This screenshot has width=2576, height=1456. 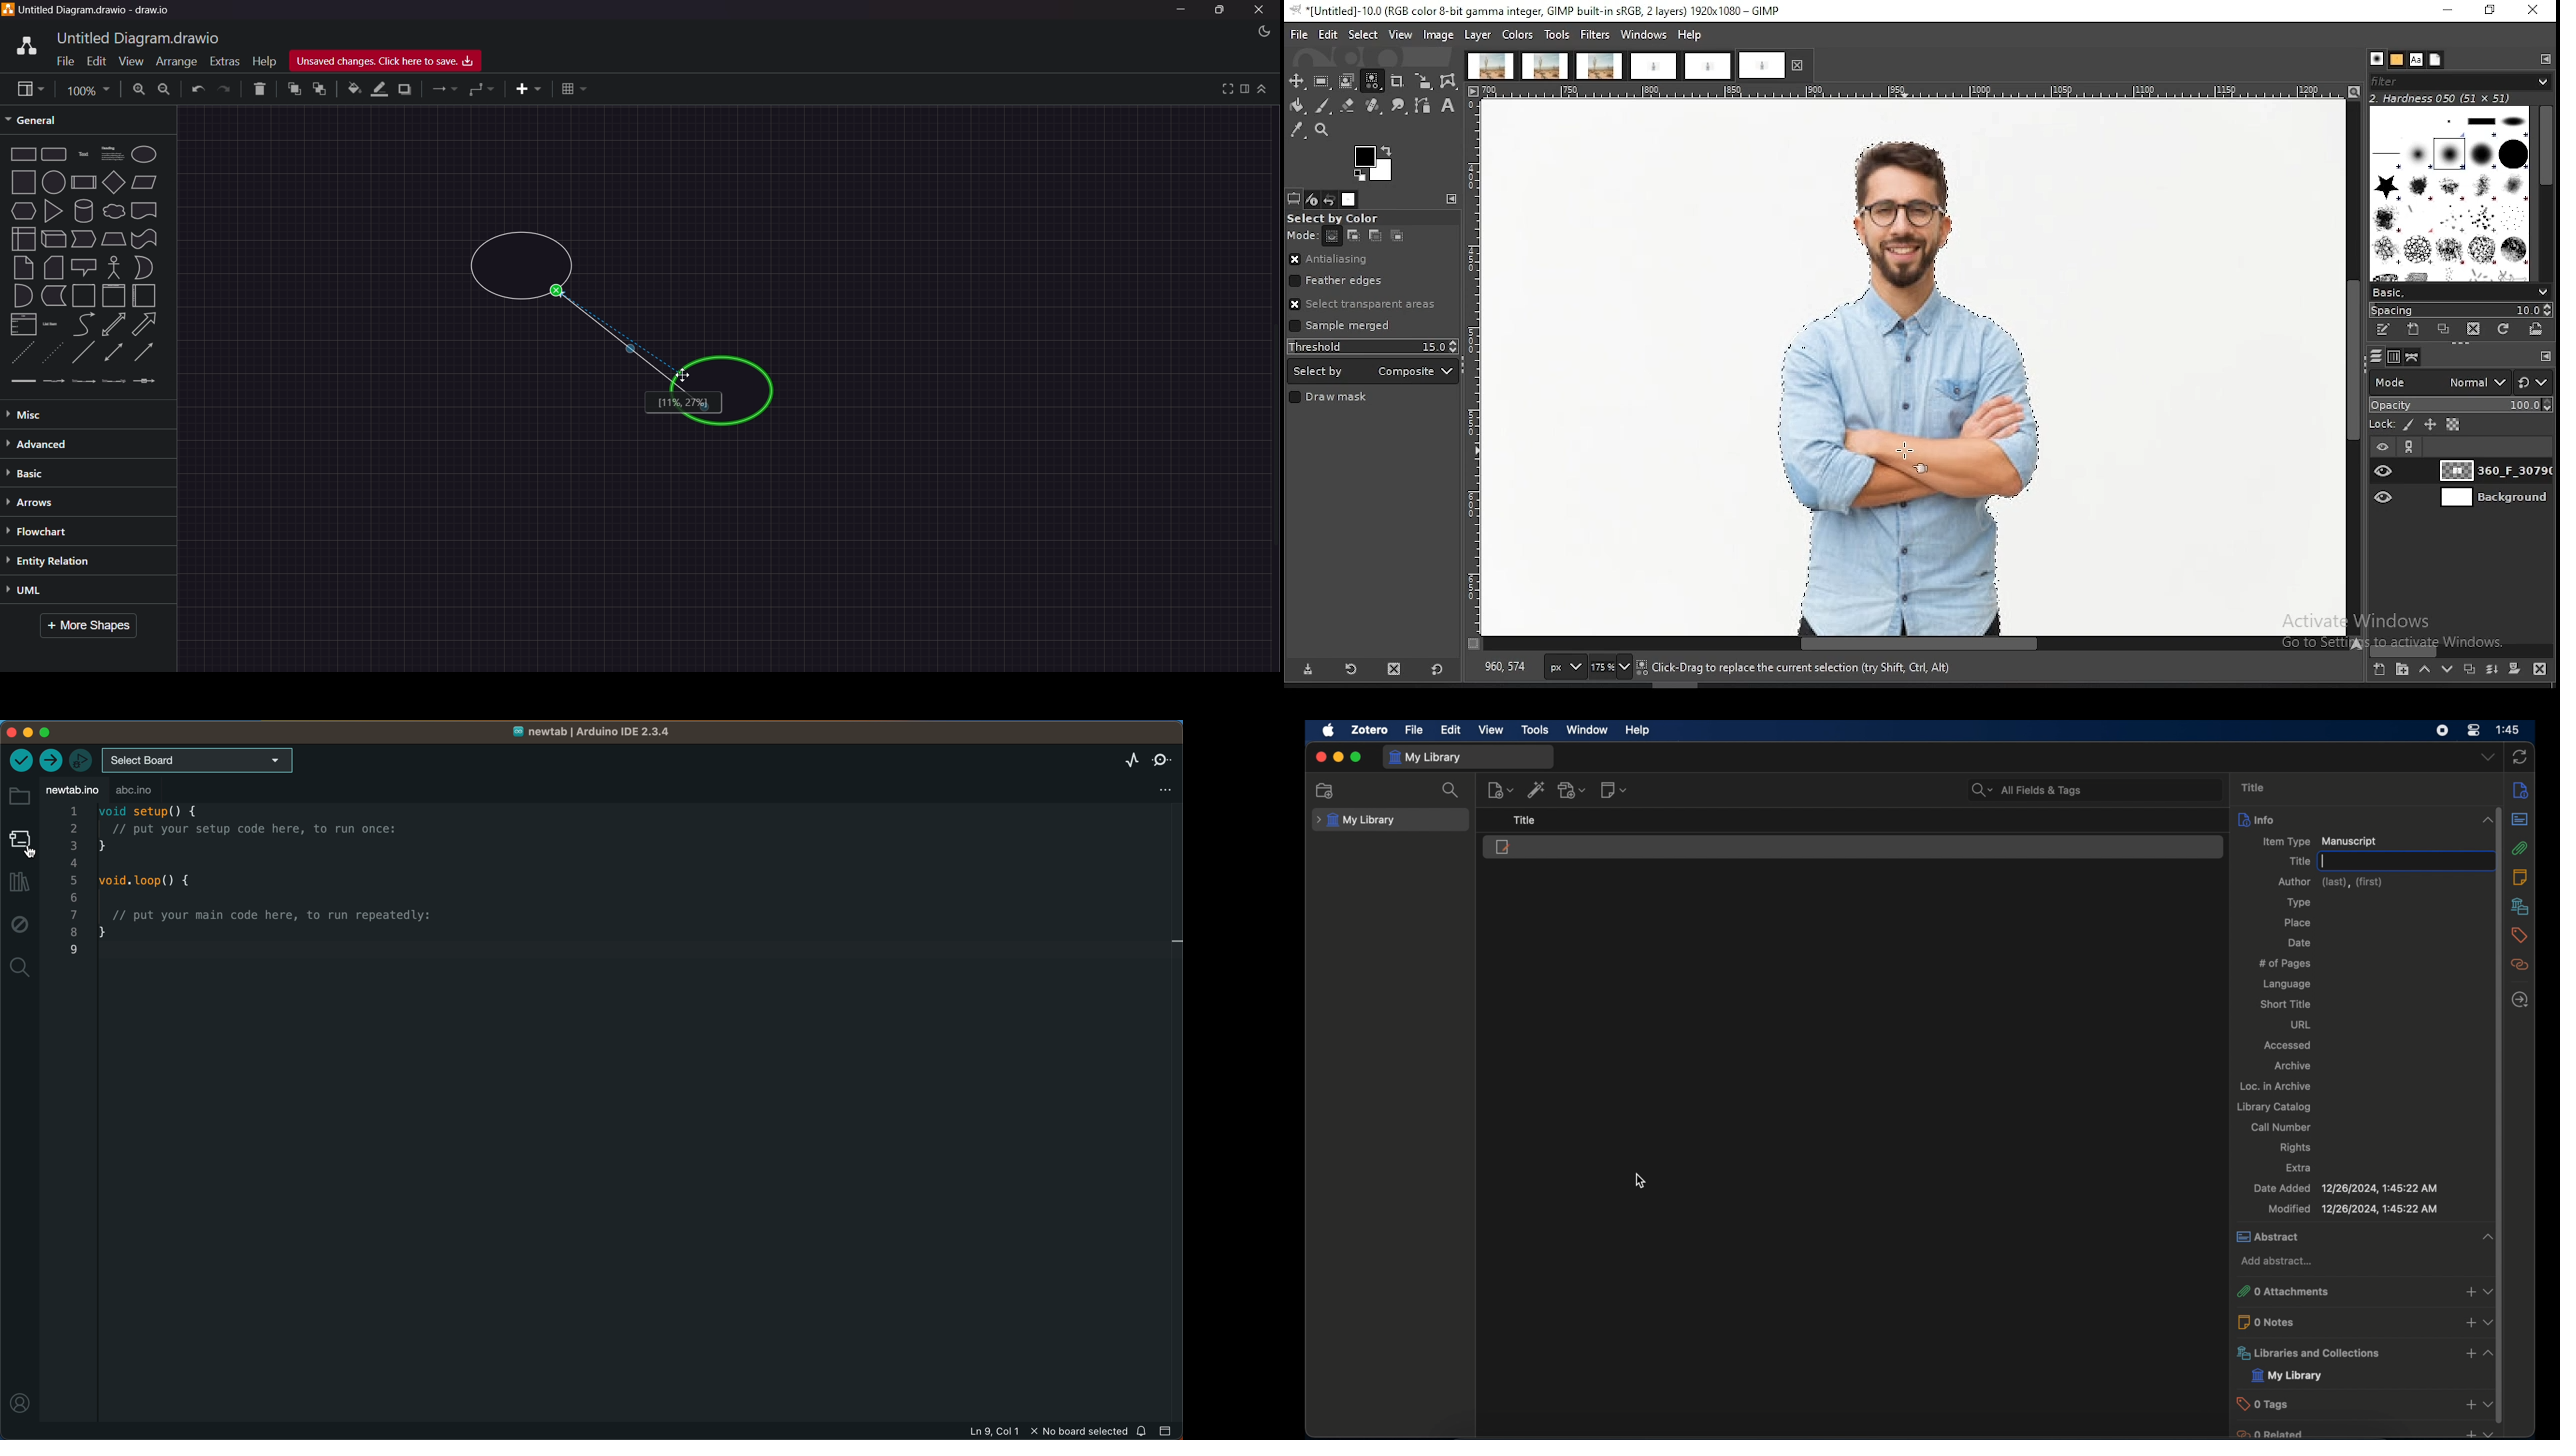 What do you see at coordinates (293, 89) in the screenshot?
I see `to front` at bounding box center [293, 89].